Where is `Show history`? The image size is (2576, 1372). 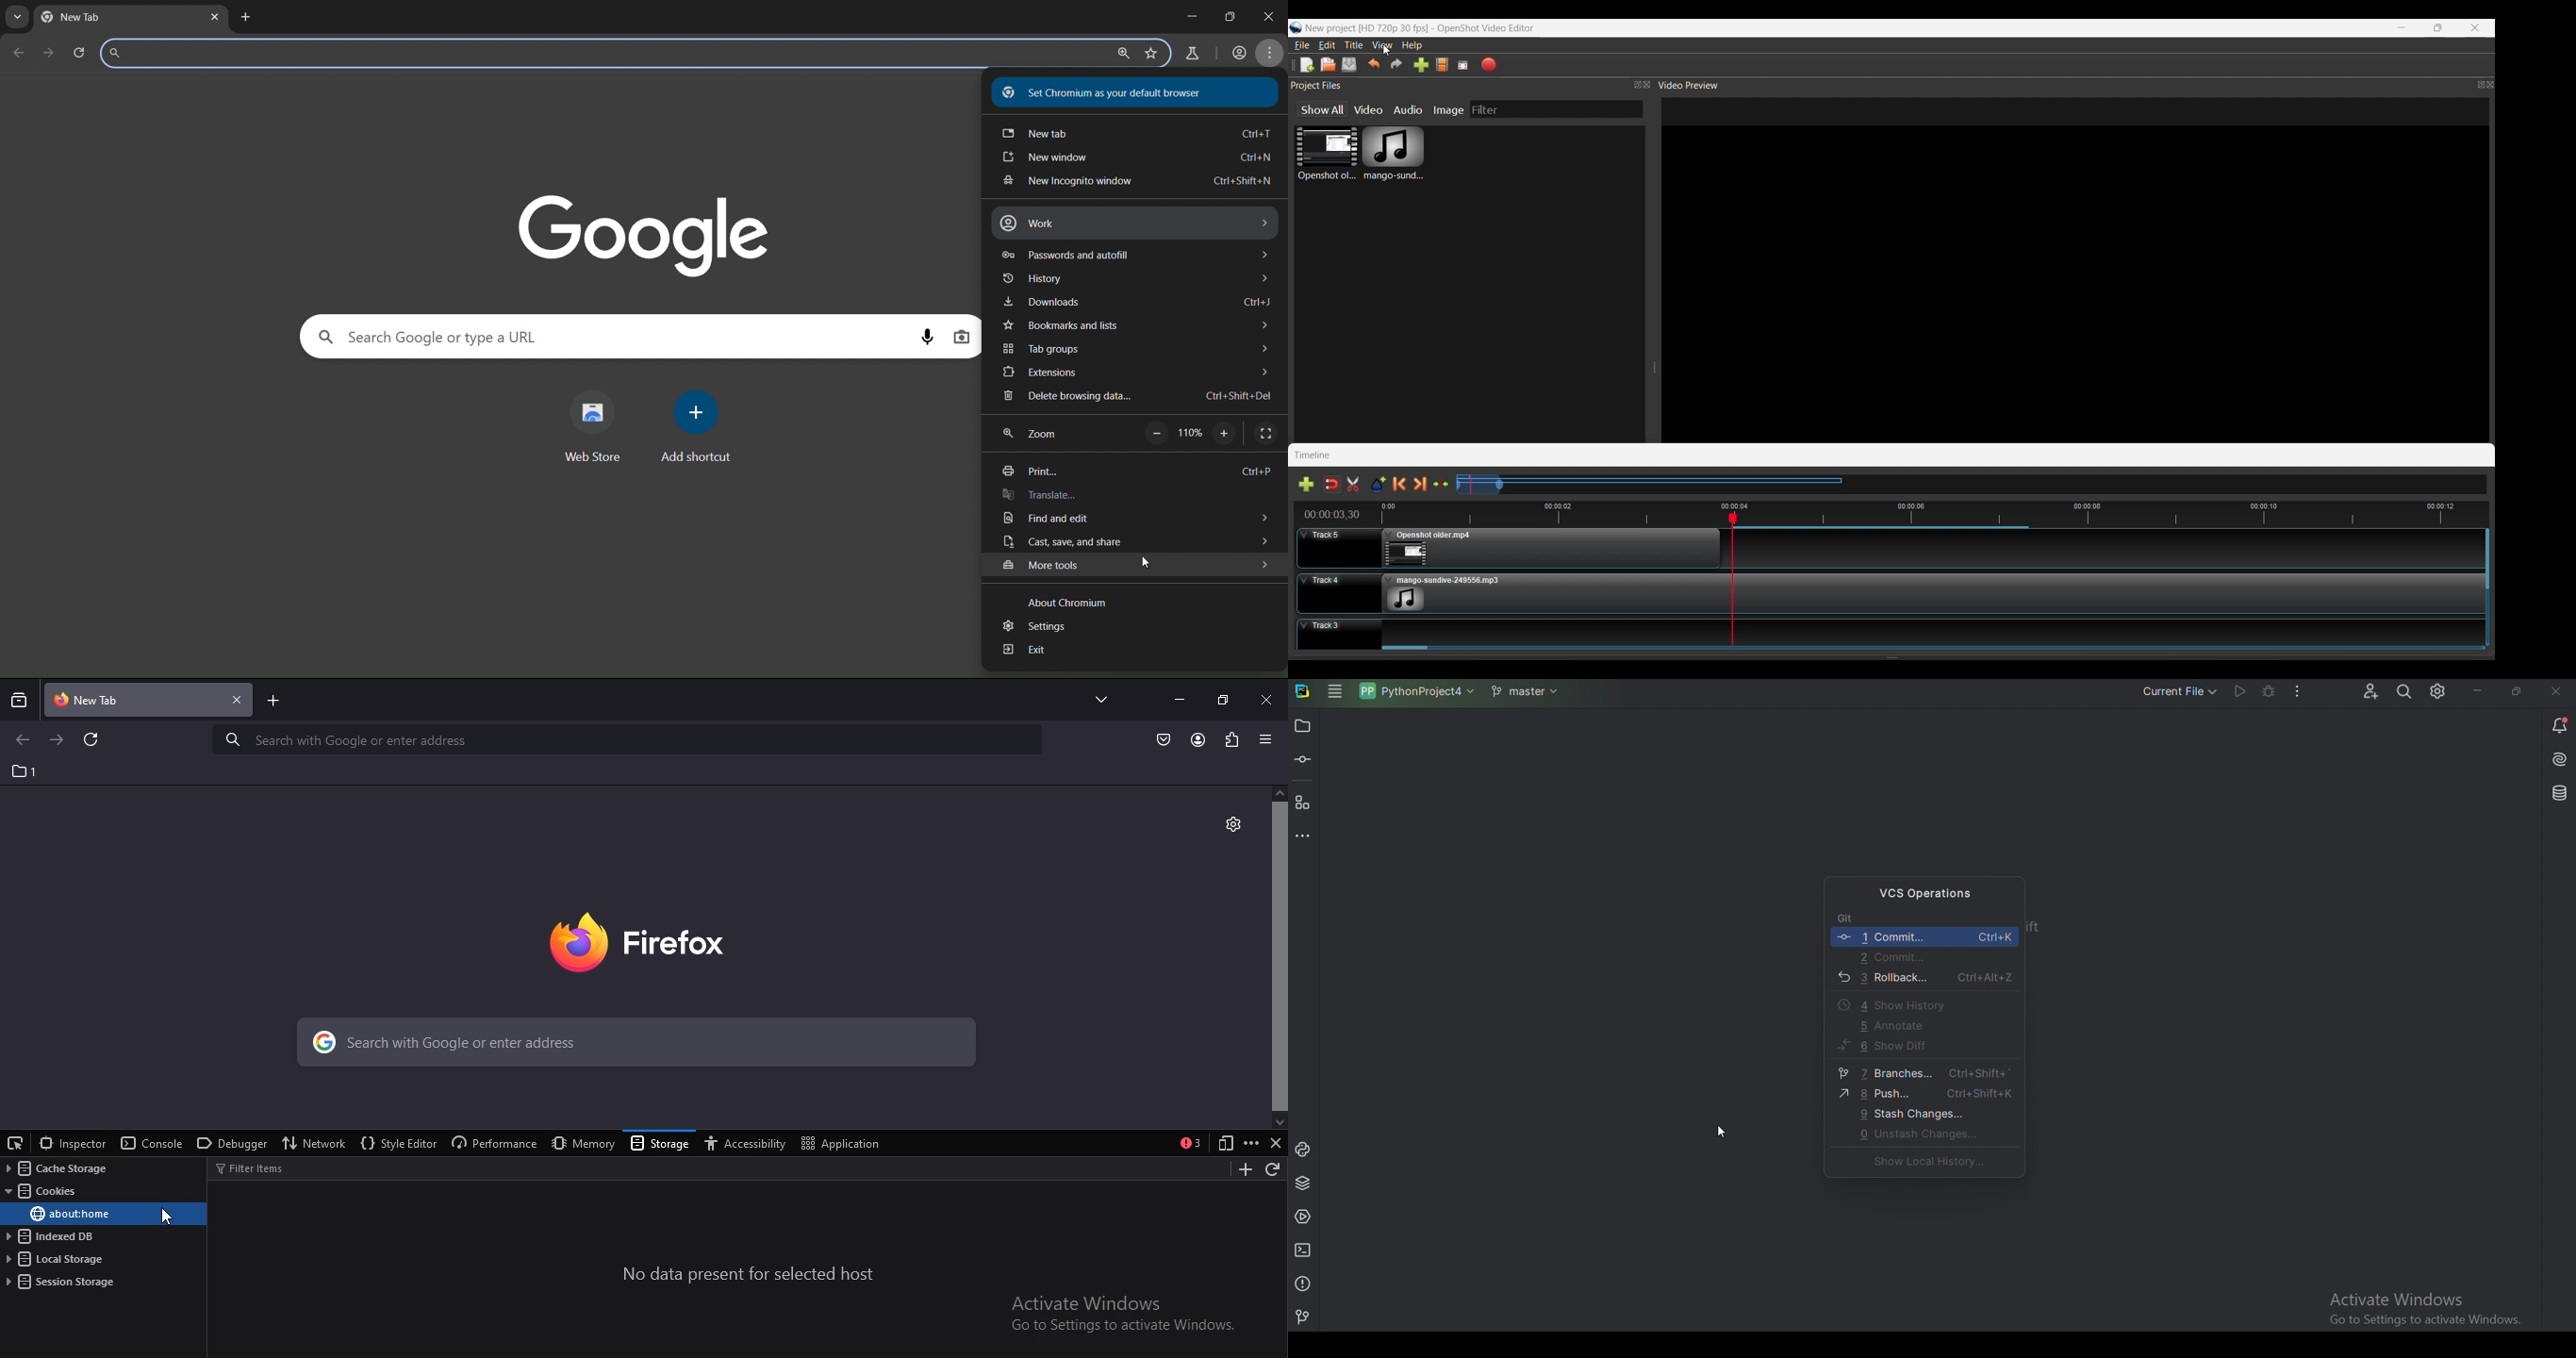
Show history is located at coordinates (1888, 1004).